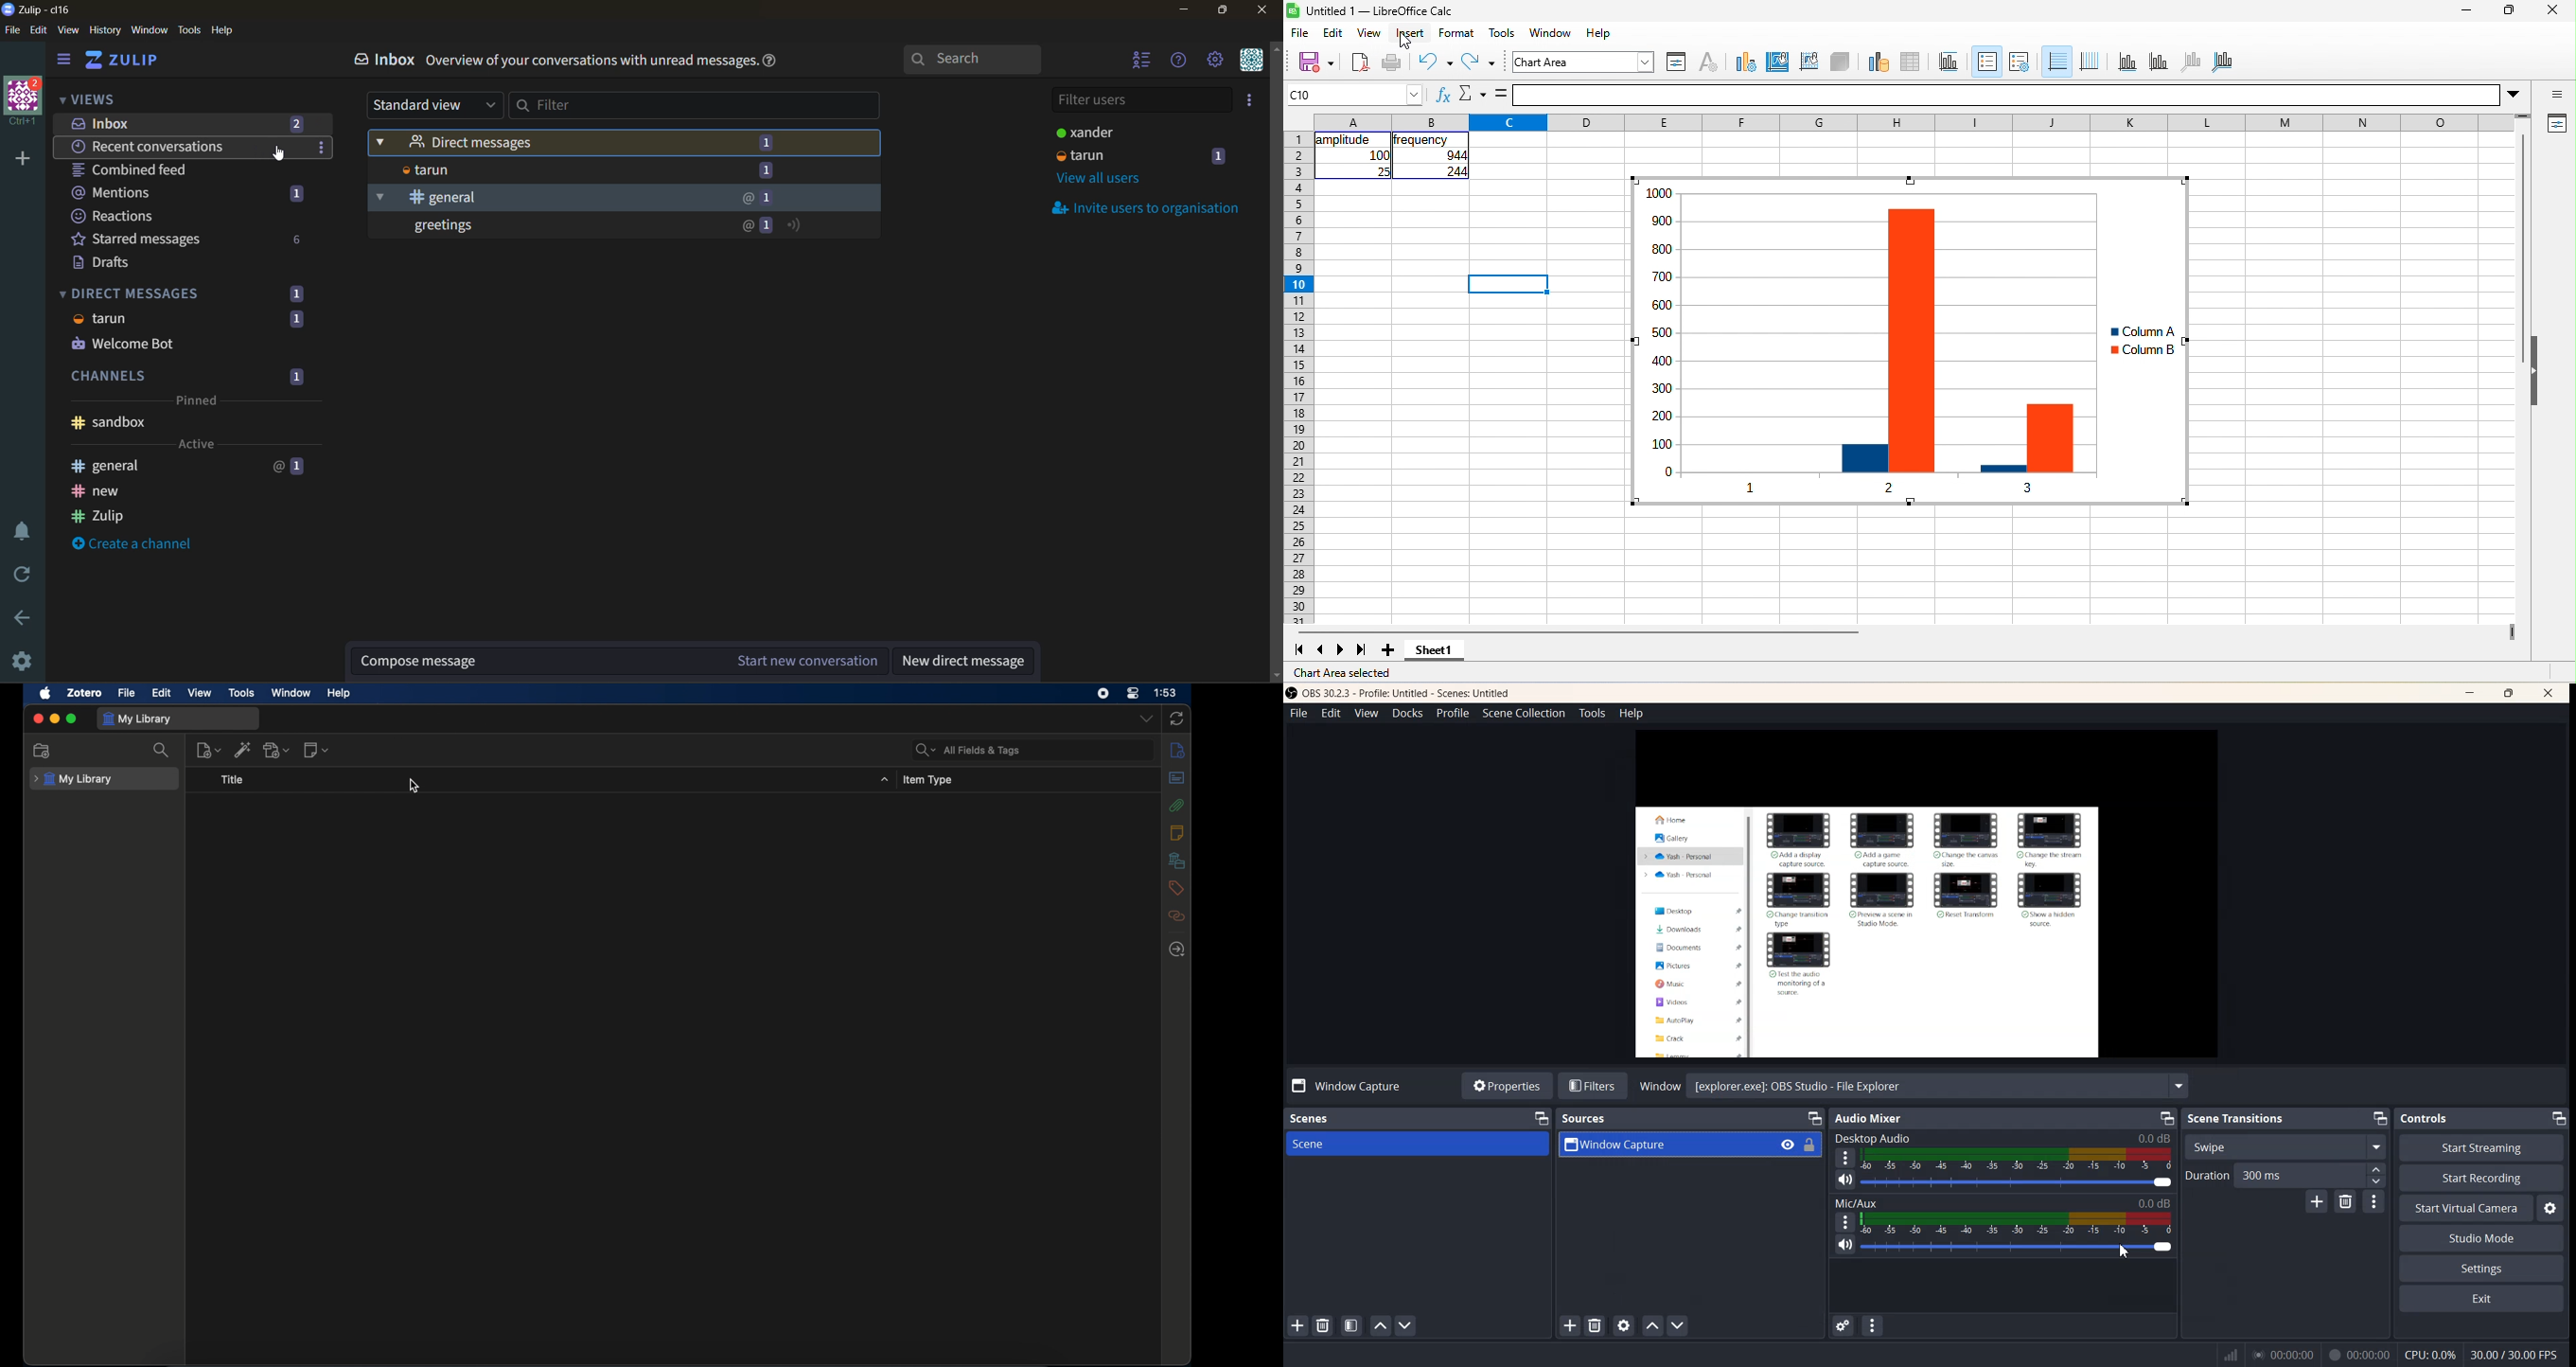 This screenshot has width=2576, height=1372. Describe the element at coordinates (112, 264) in the screenshot. I see `drafts` at that location.